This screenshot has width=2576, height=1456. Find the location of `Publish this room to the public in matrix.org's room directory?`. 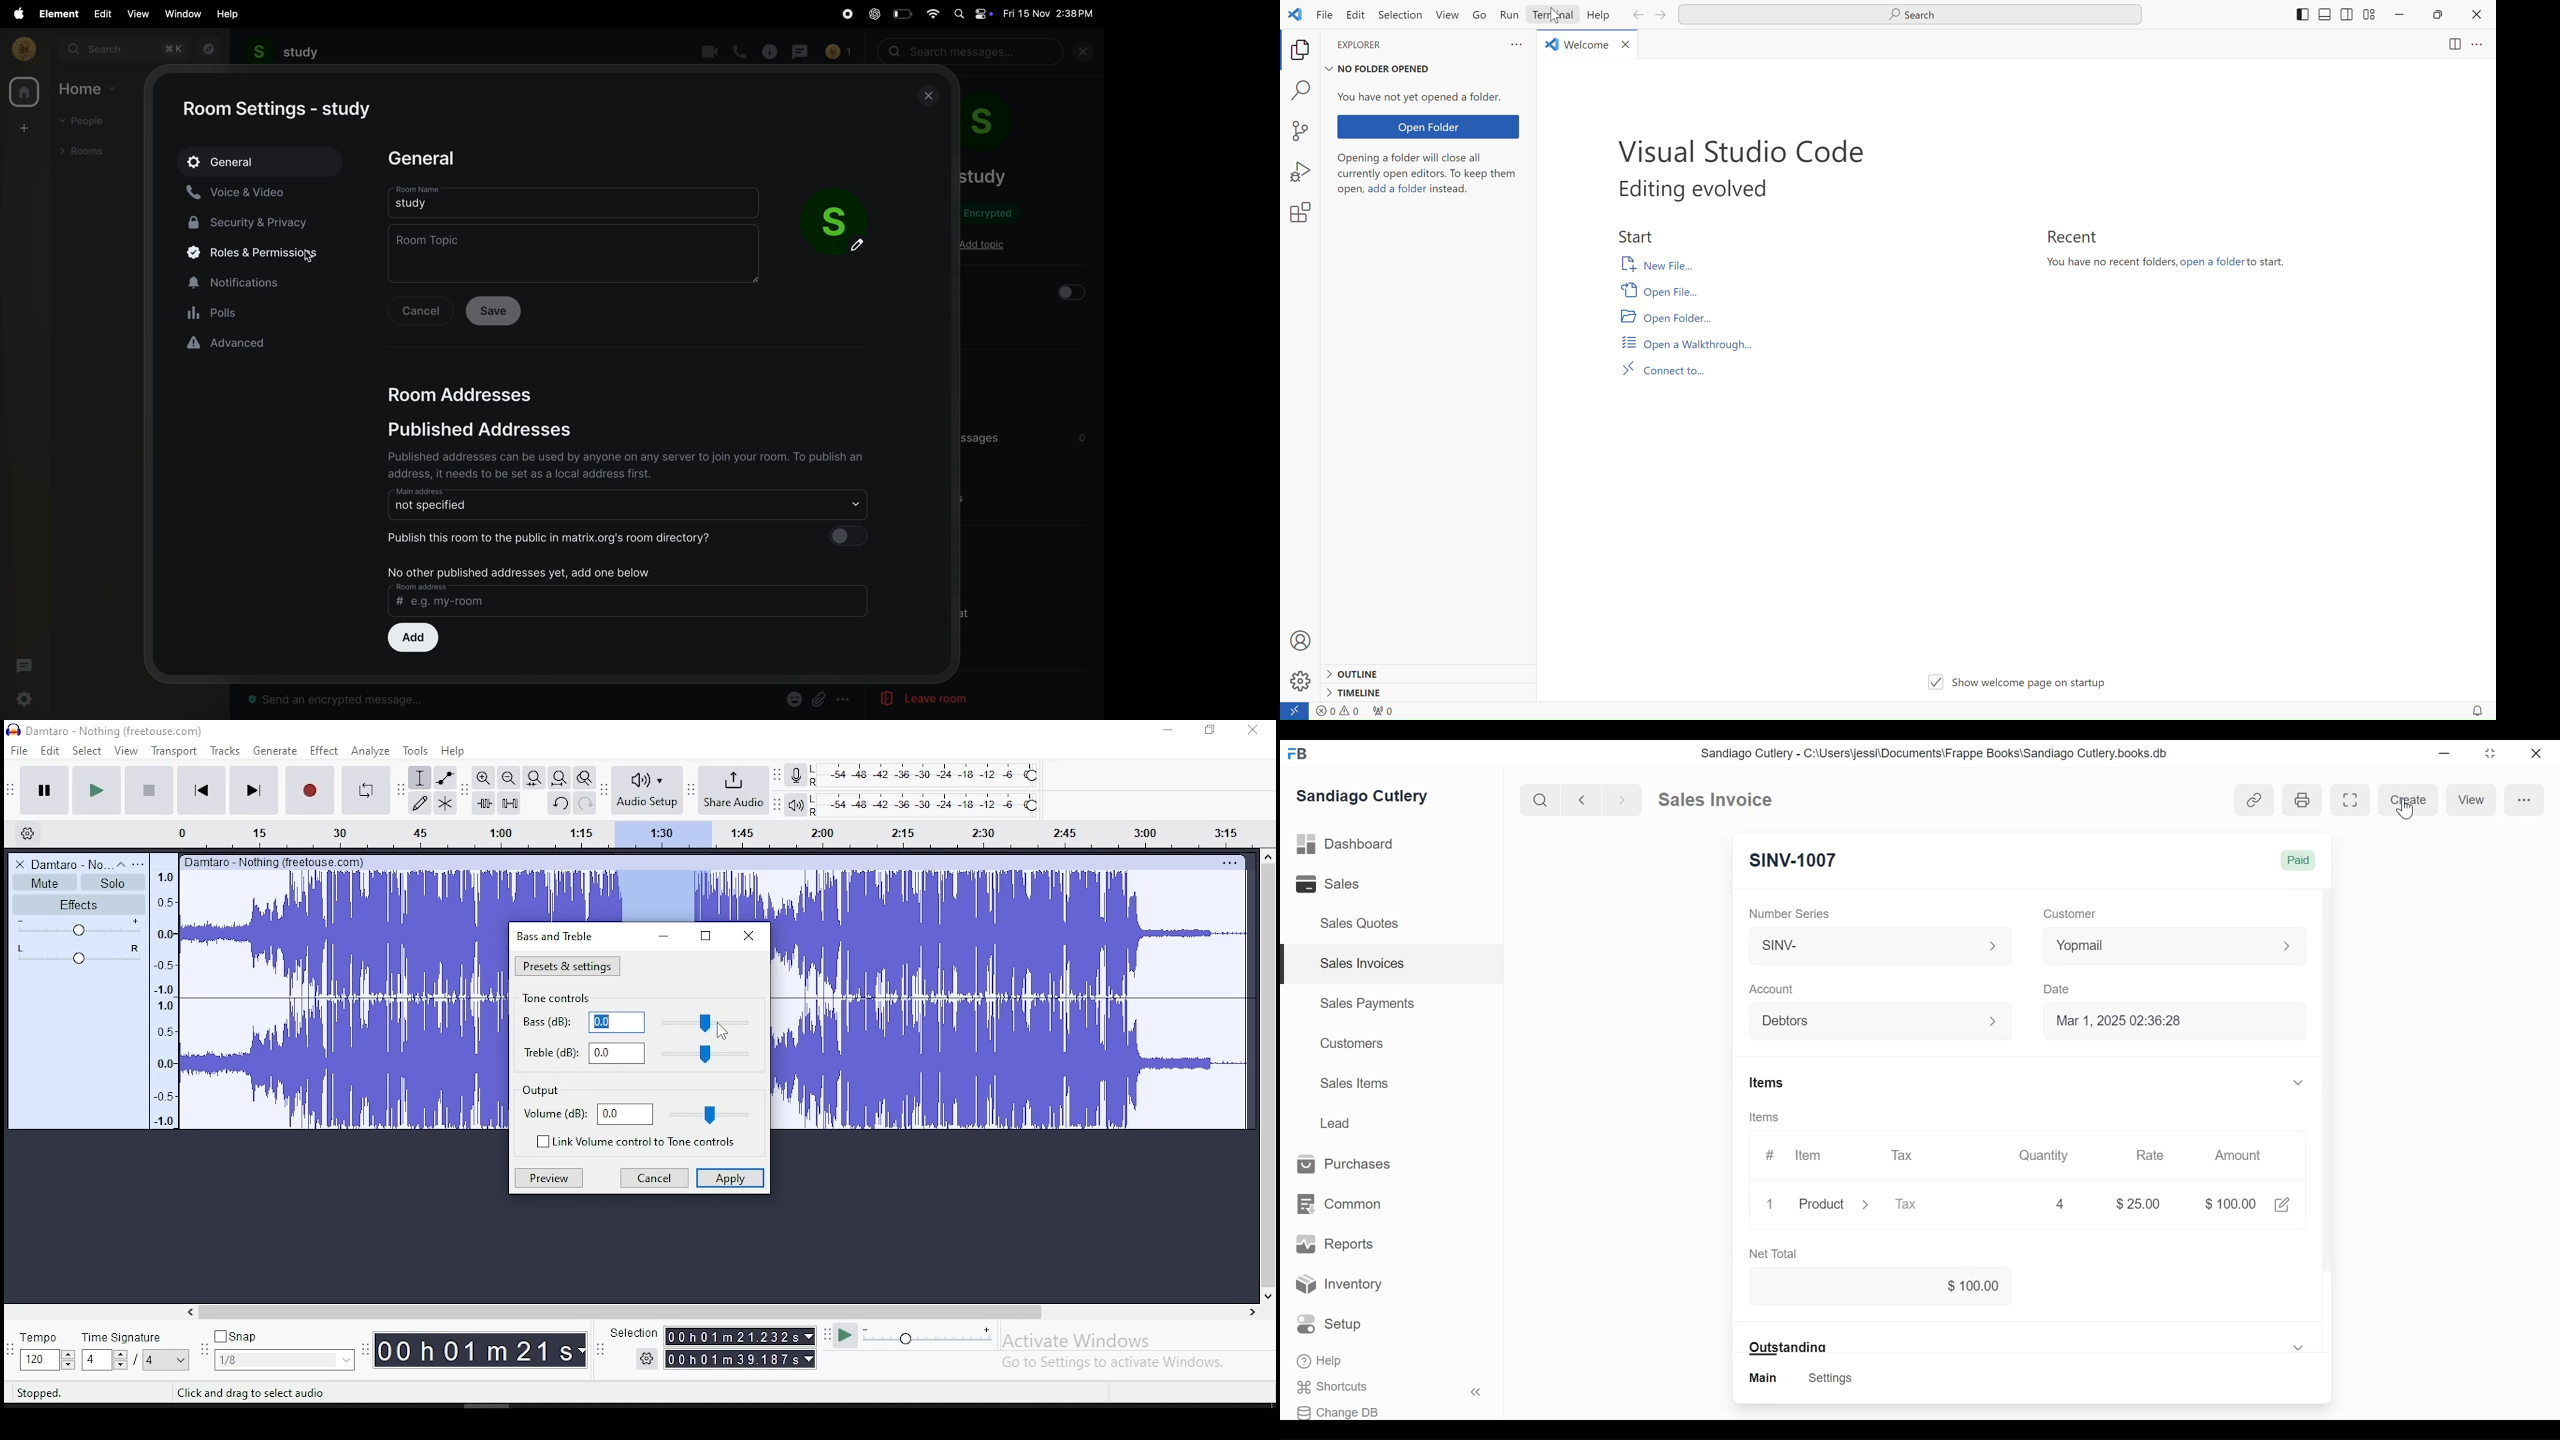

Publish this room to the public in matrix.org's room directory? is located at coordinates (628, 537).